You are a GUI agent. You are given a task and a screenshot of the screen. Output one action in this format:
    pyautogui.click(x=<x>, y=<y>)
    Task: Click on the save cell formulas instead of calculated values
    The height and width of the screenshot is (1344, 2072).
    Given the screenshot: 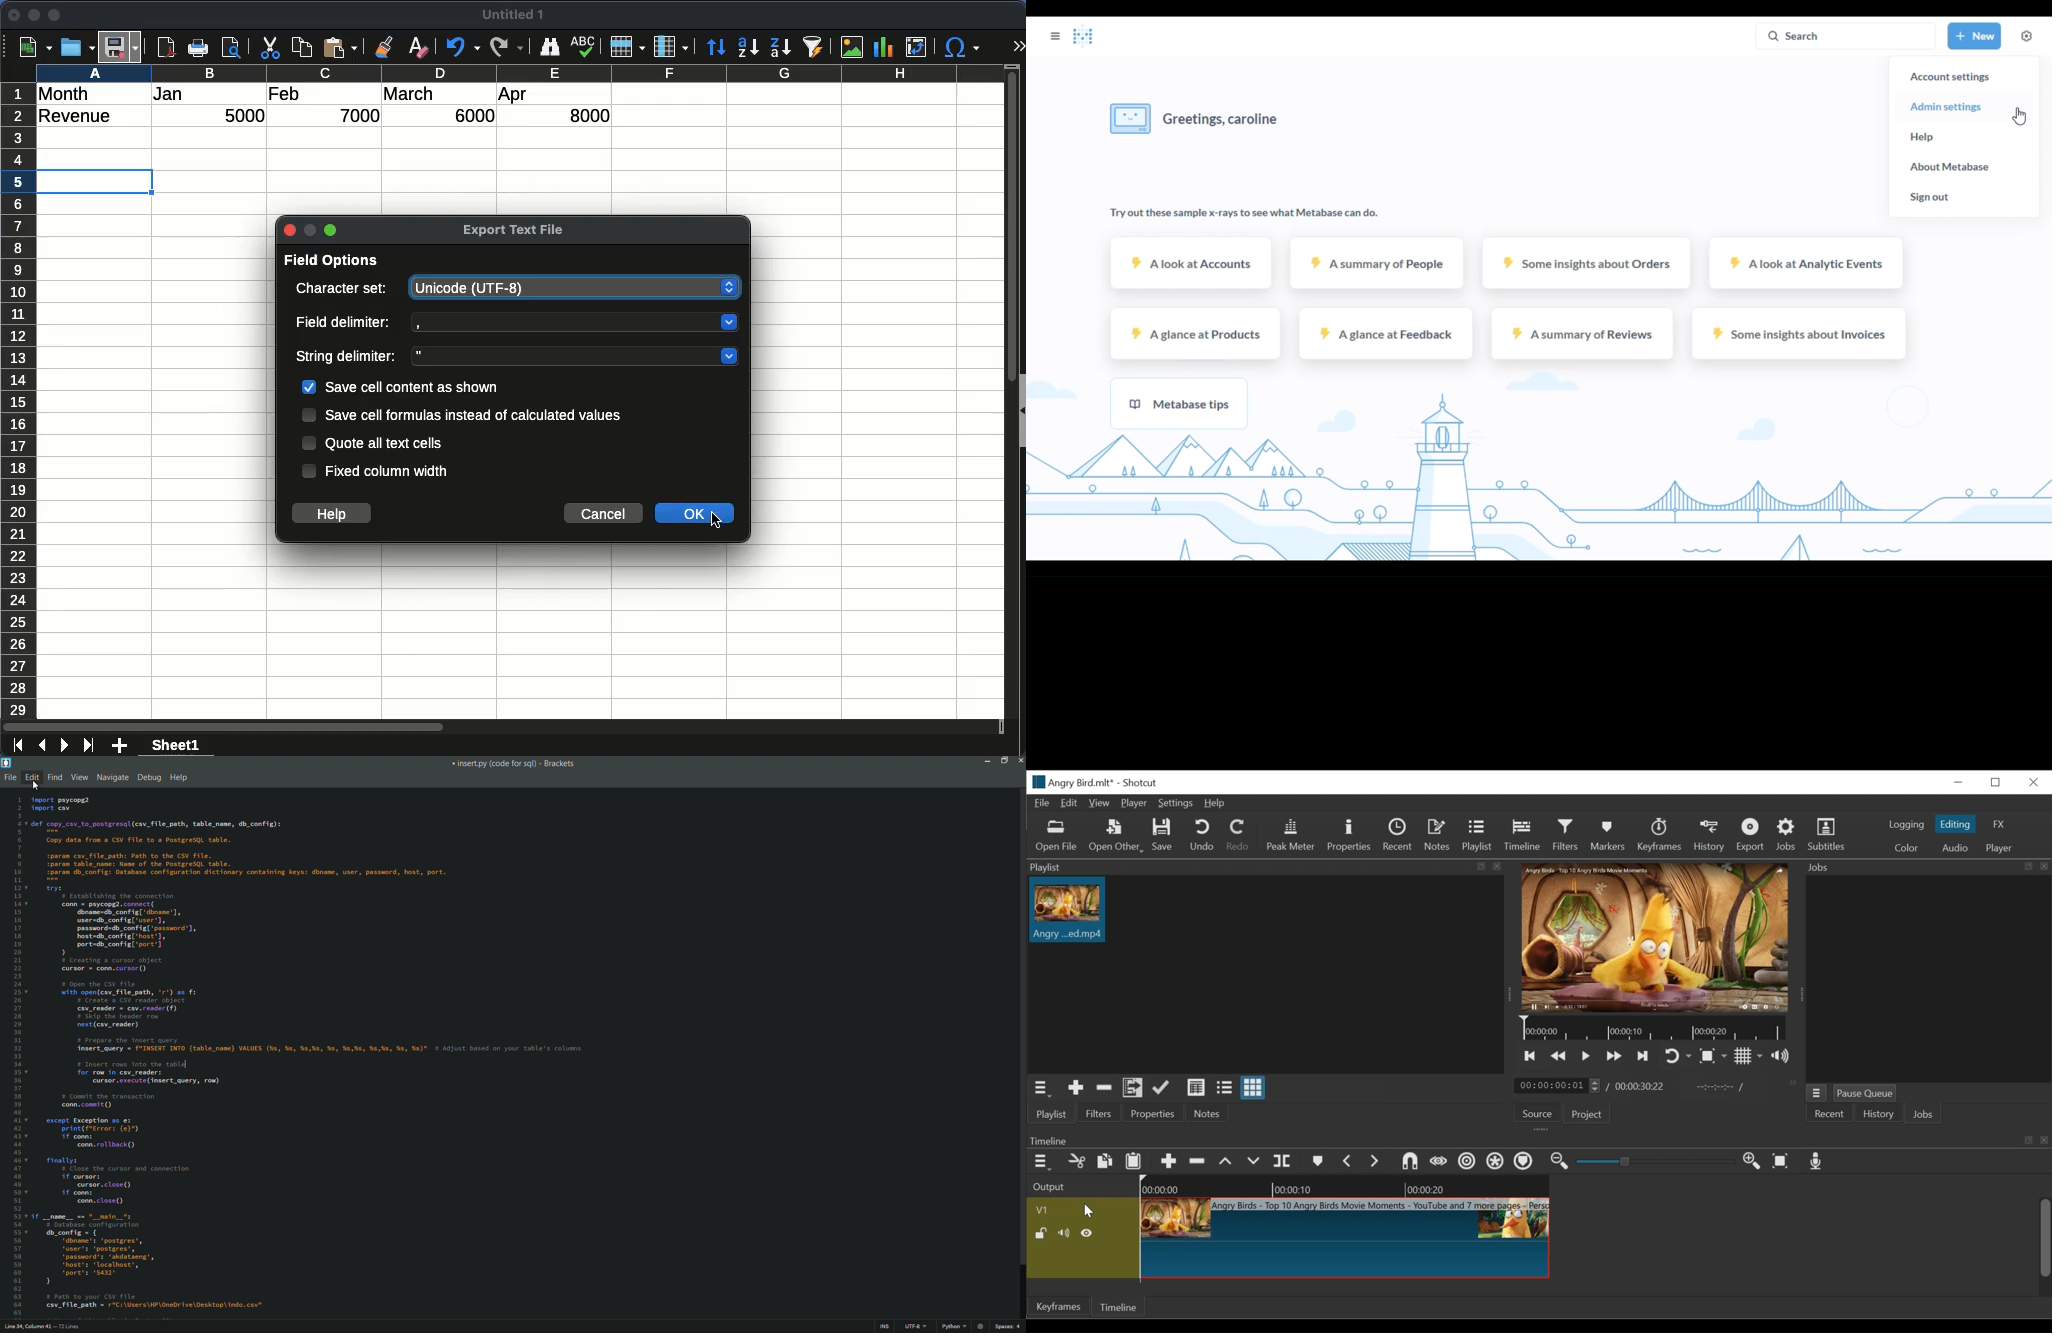 What is the action you would take?
    pyautogui.click(x=474, y=414)
    